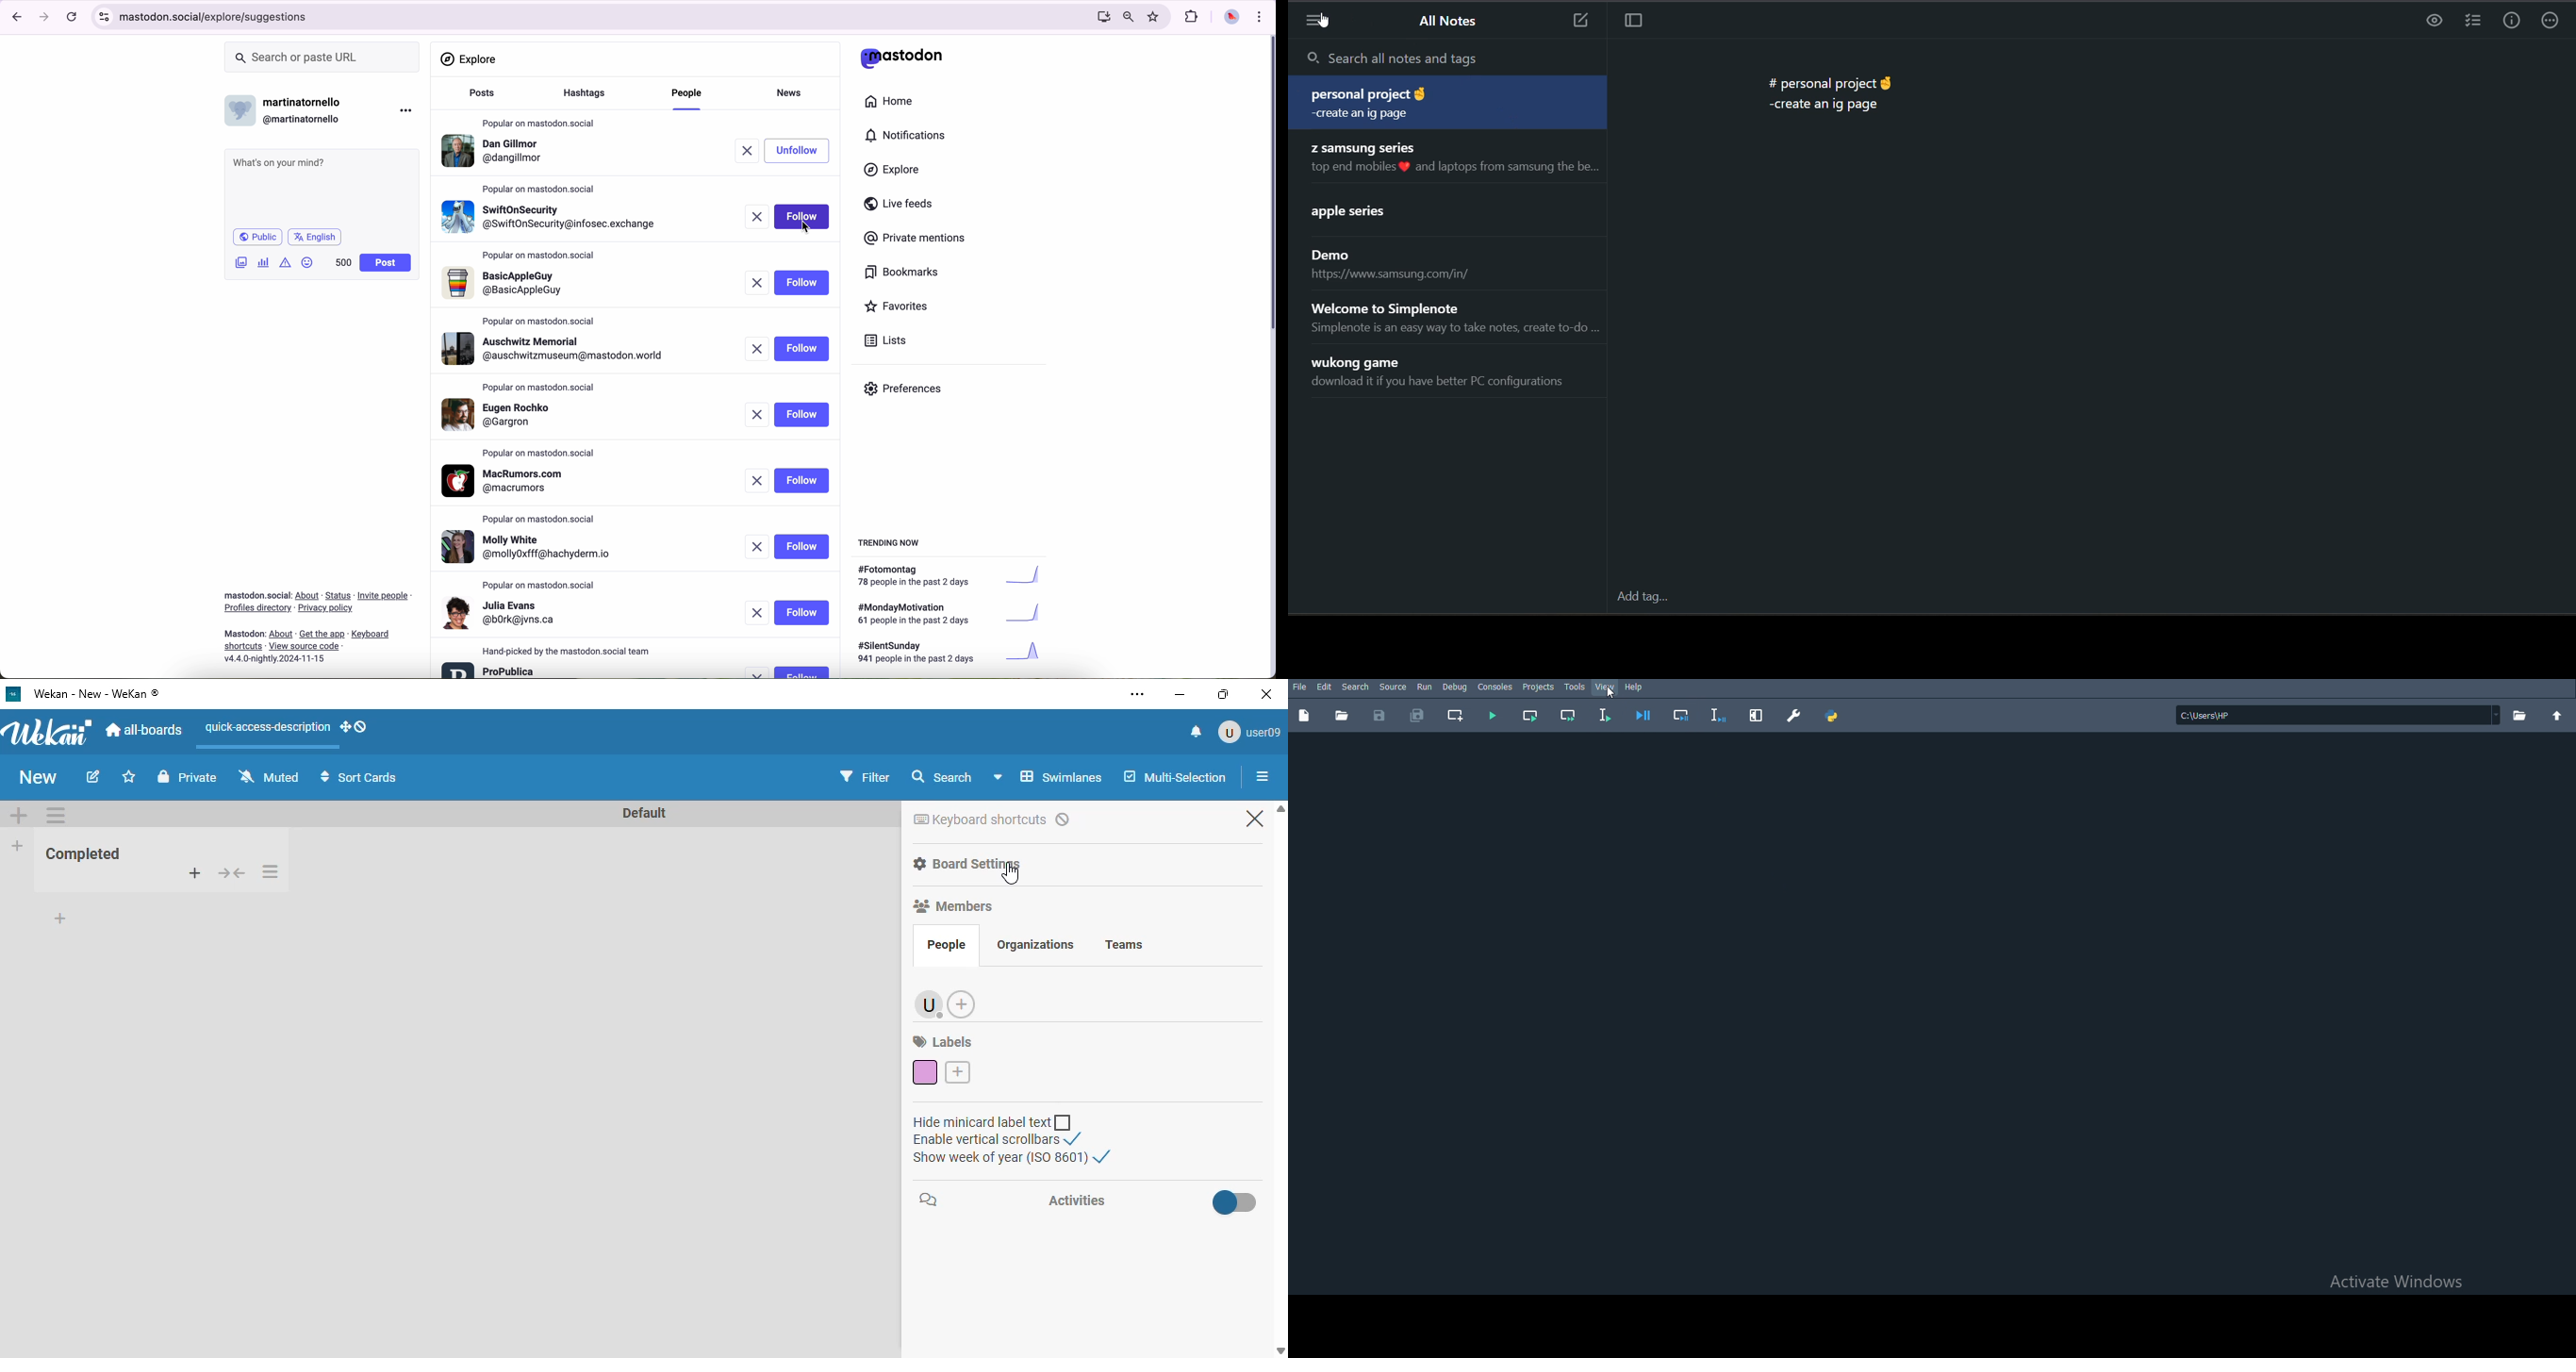 This screenshot has height=1372, width=2576. What do you see at coordinates (944, 777) in the screenshot?
I see `search` at bounding box center [944, 777].